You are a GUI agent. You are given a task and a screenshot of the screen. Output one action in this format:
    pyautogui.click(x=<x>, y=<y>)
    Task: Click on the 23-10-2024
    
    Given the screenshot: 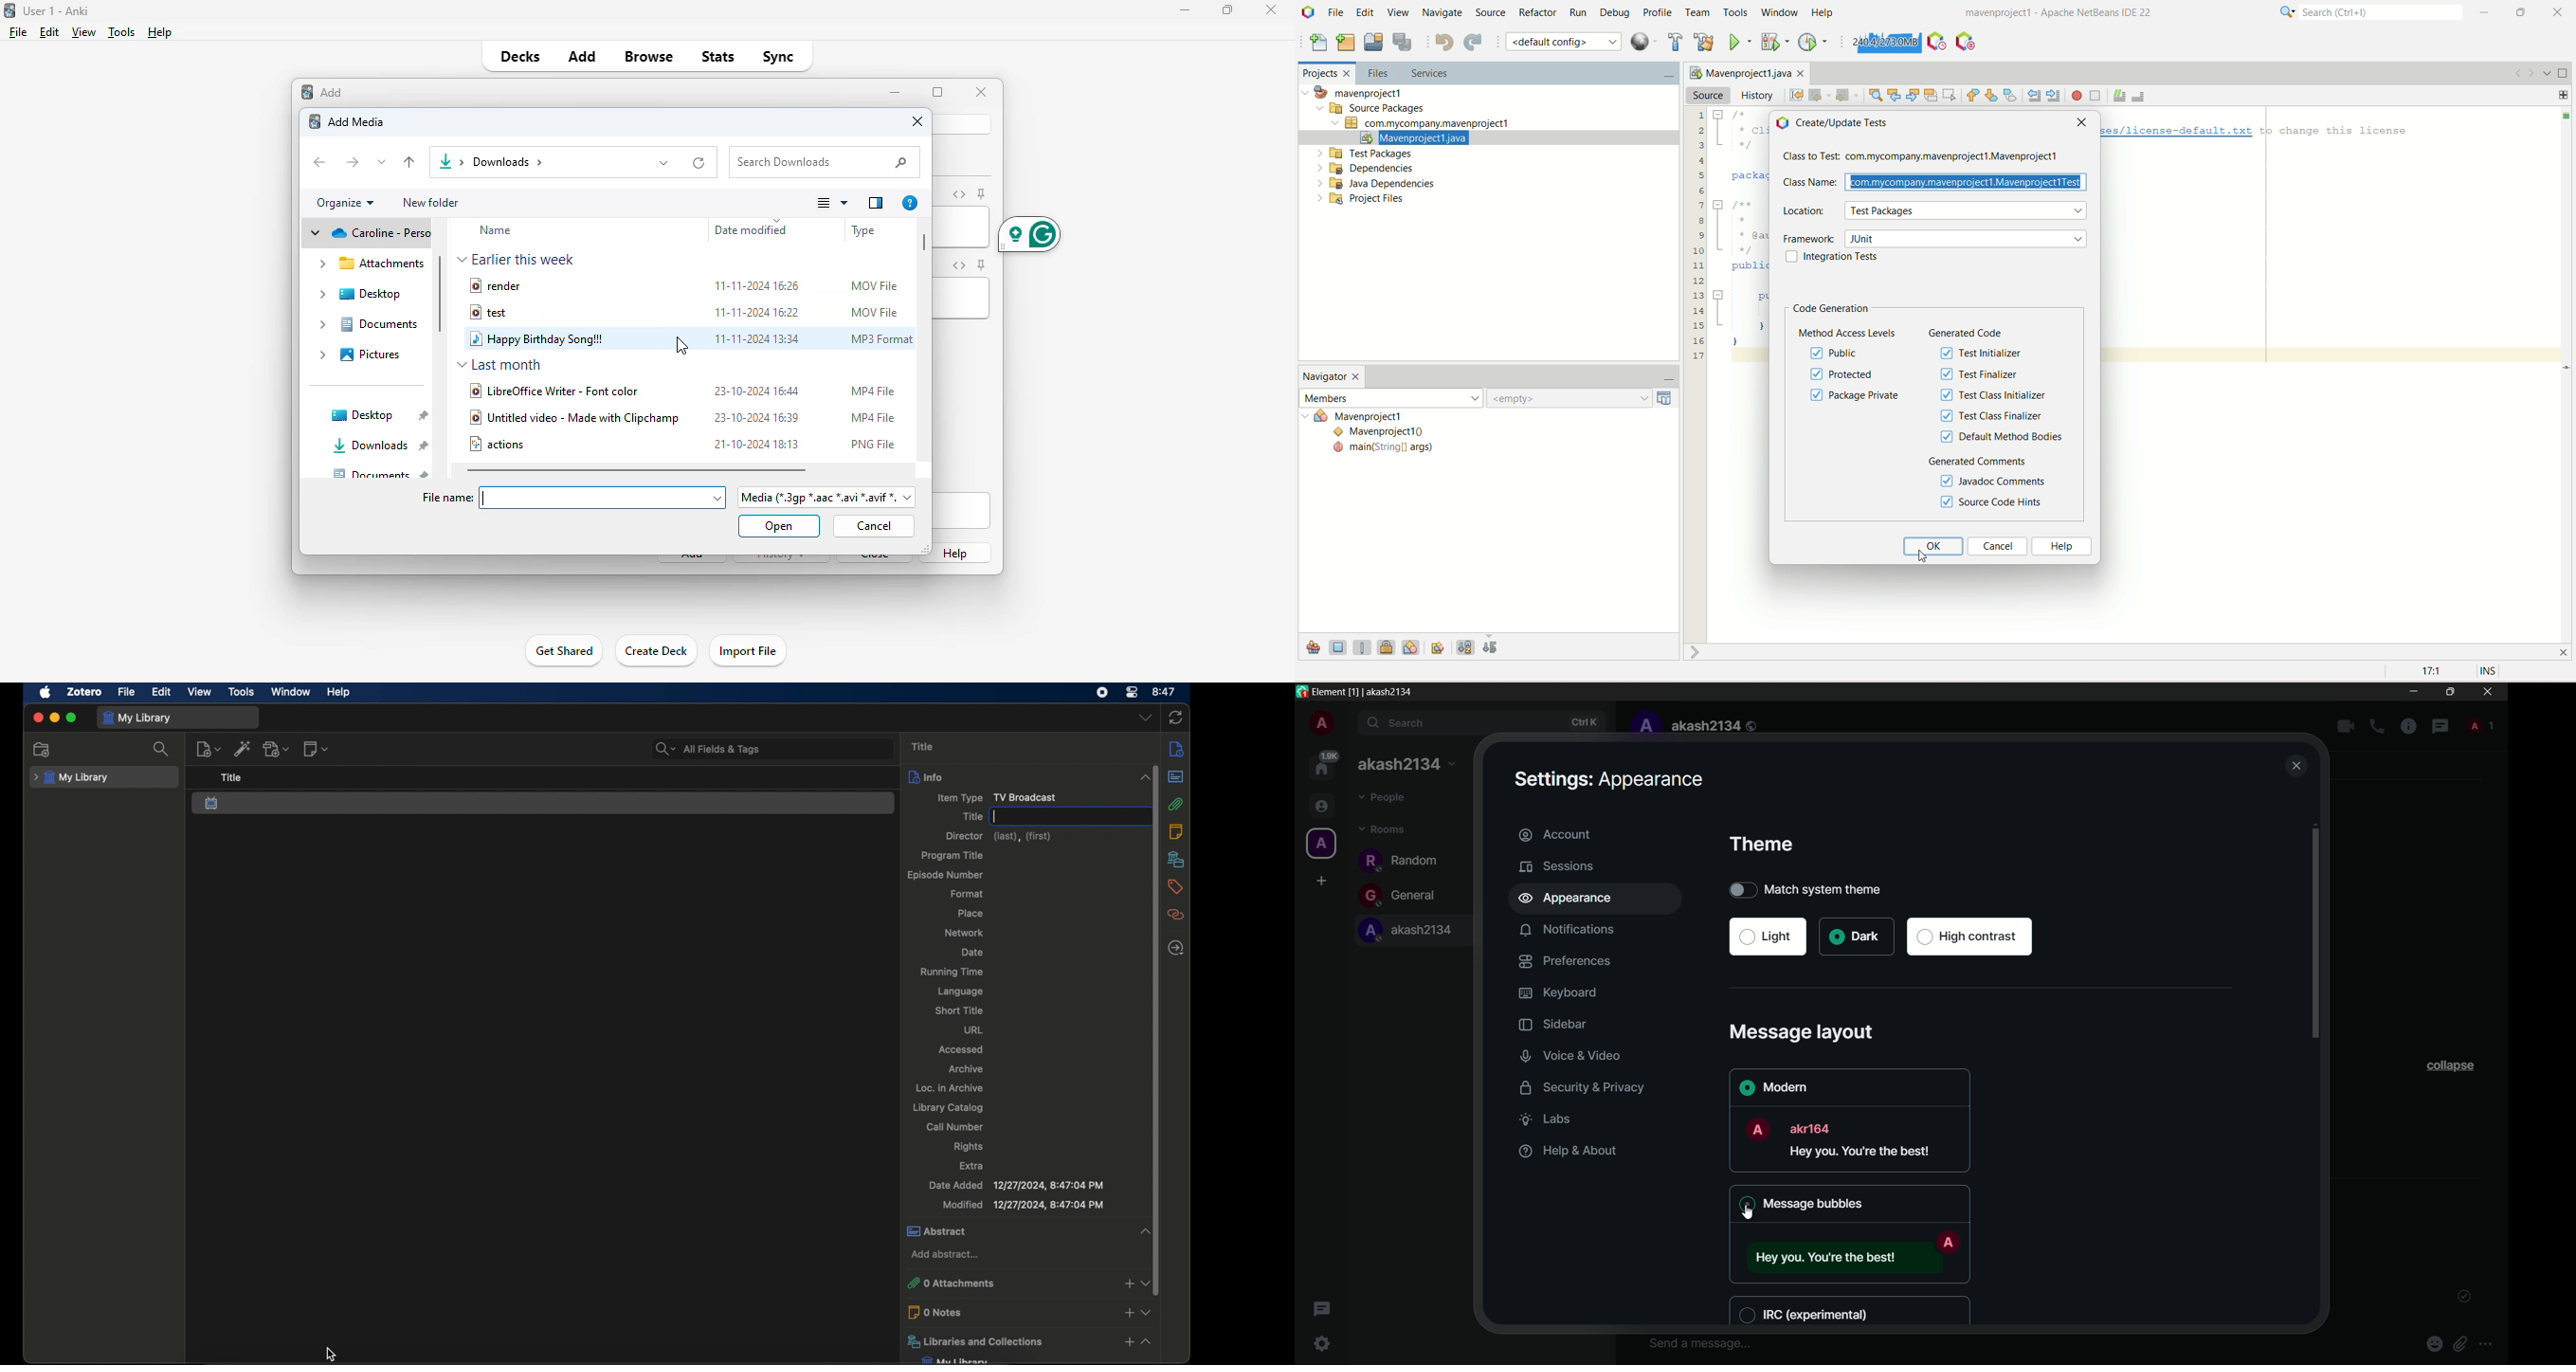 What is the action you would take?
    pyautogui.click(x=757, y=391)
    